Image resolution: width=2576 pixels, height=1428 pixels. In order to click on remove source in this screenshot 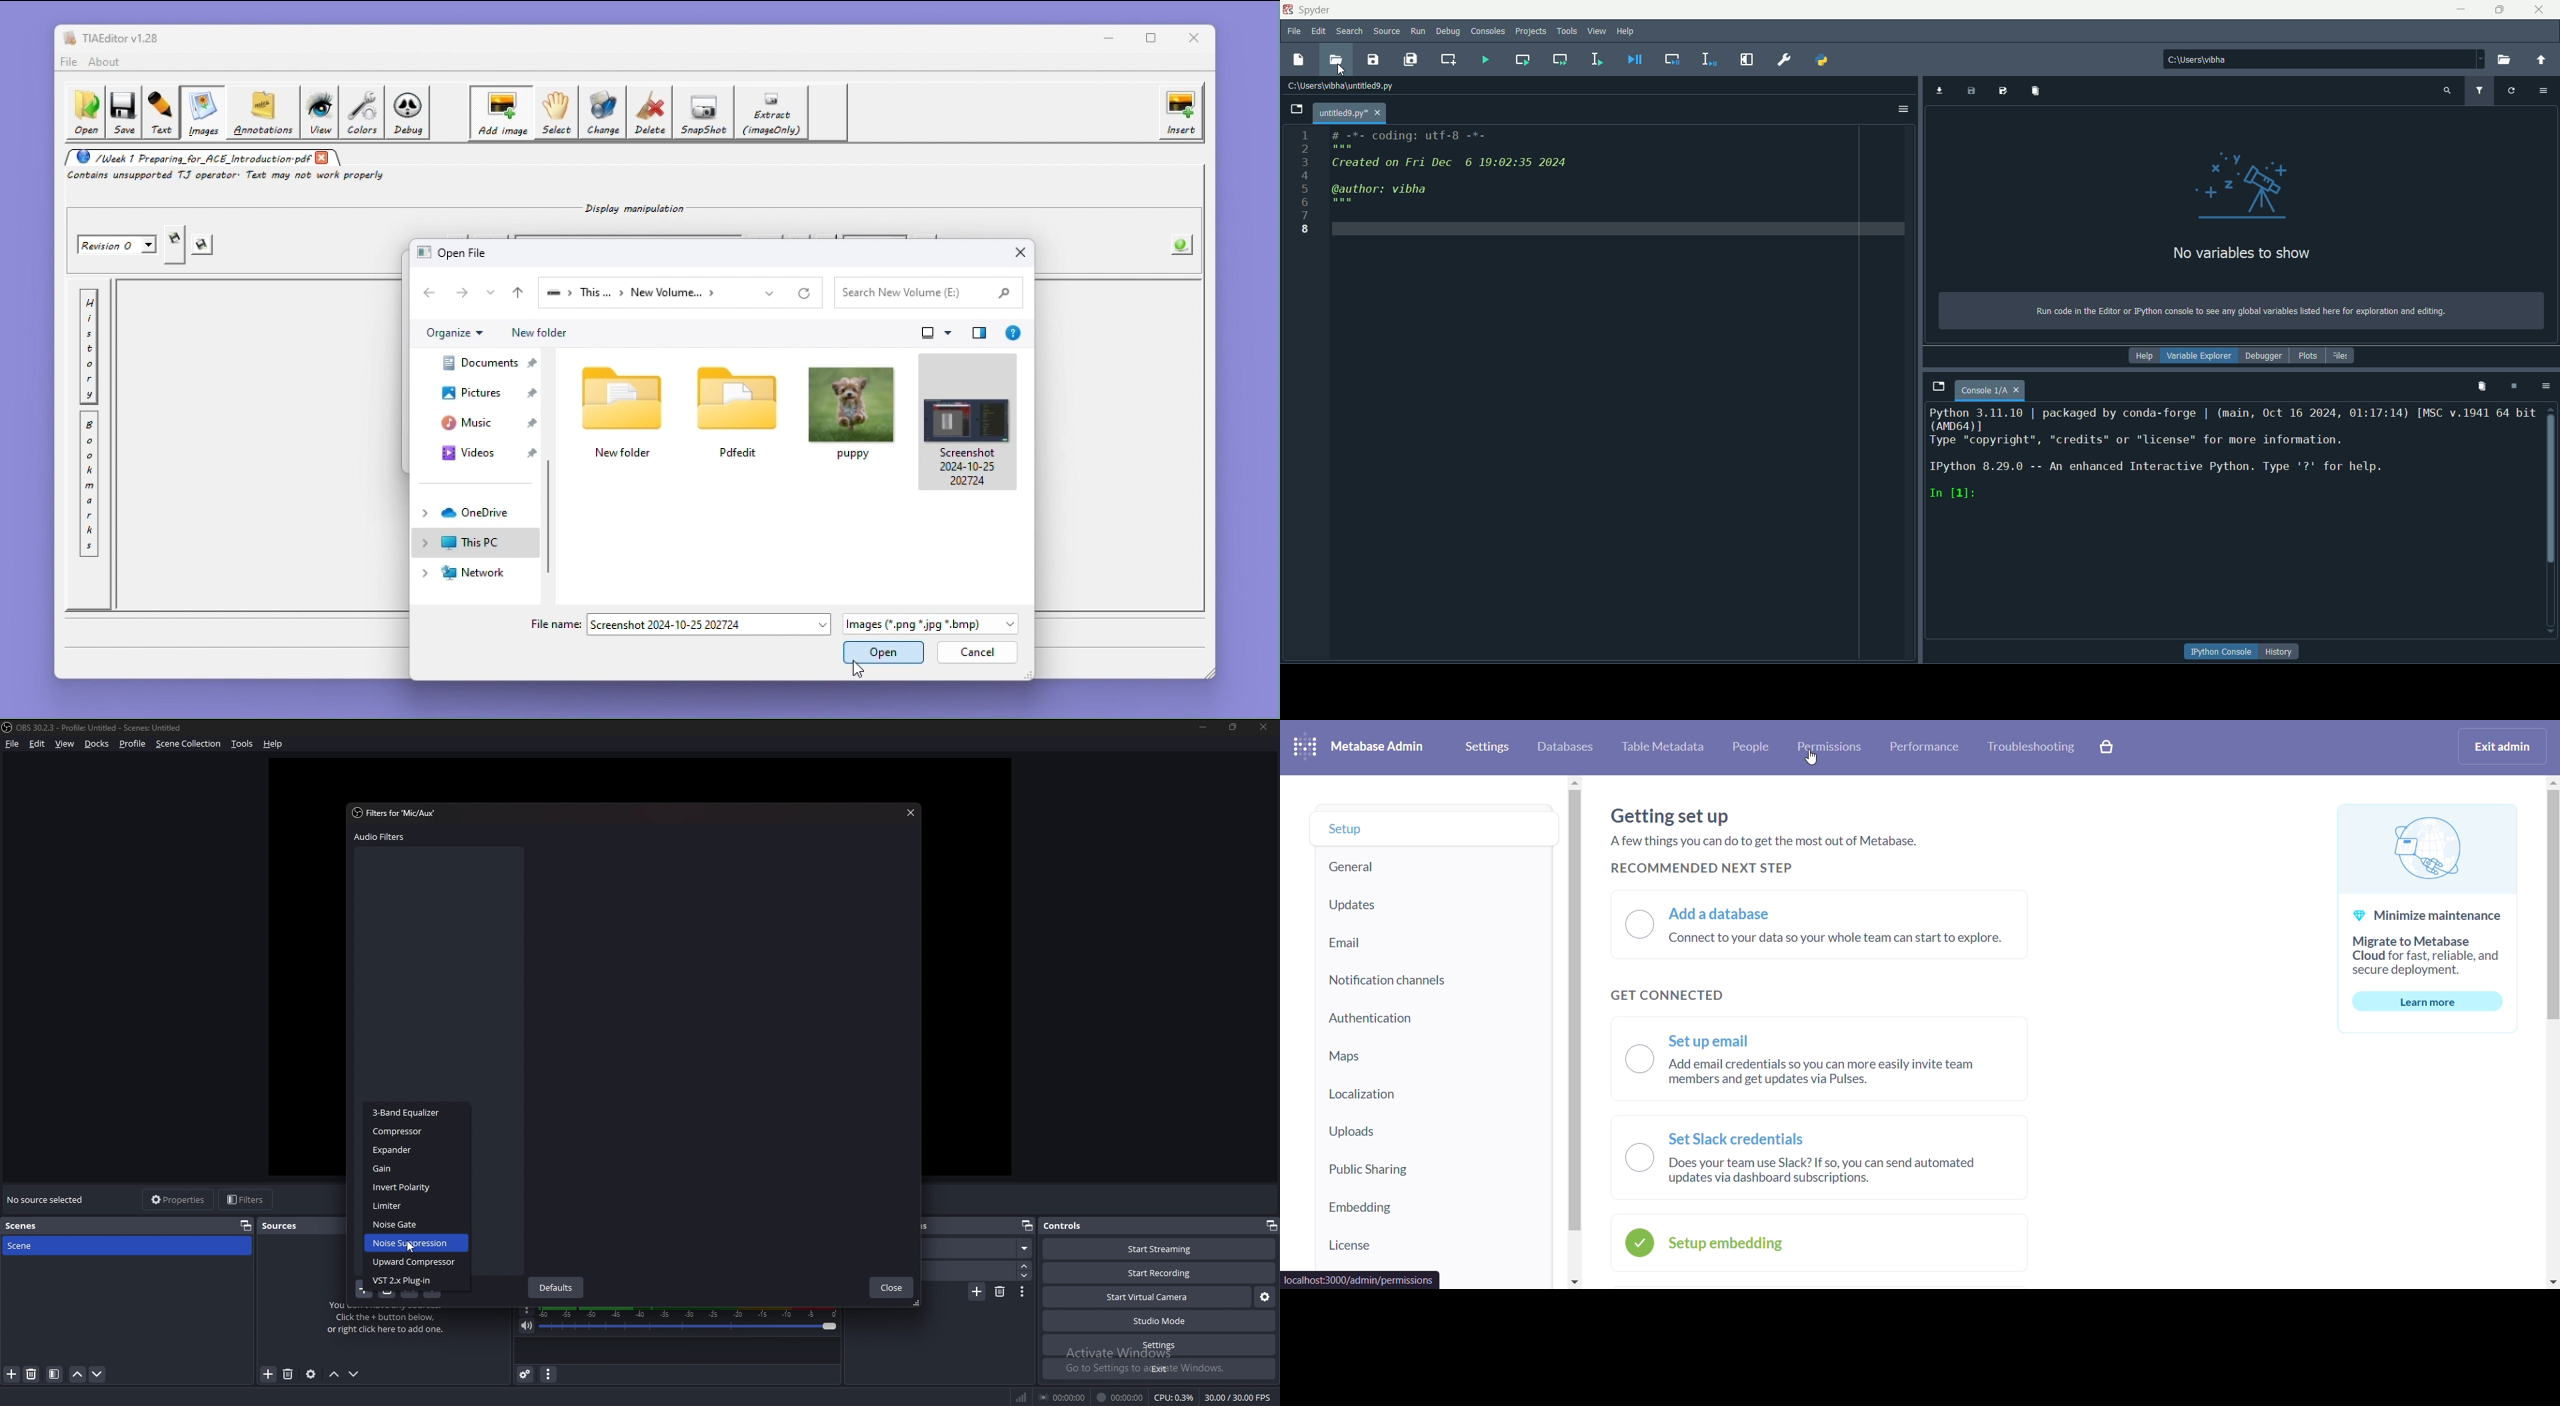, I will do `click(269, 1375)`.